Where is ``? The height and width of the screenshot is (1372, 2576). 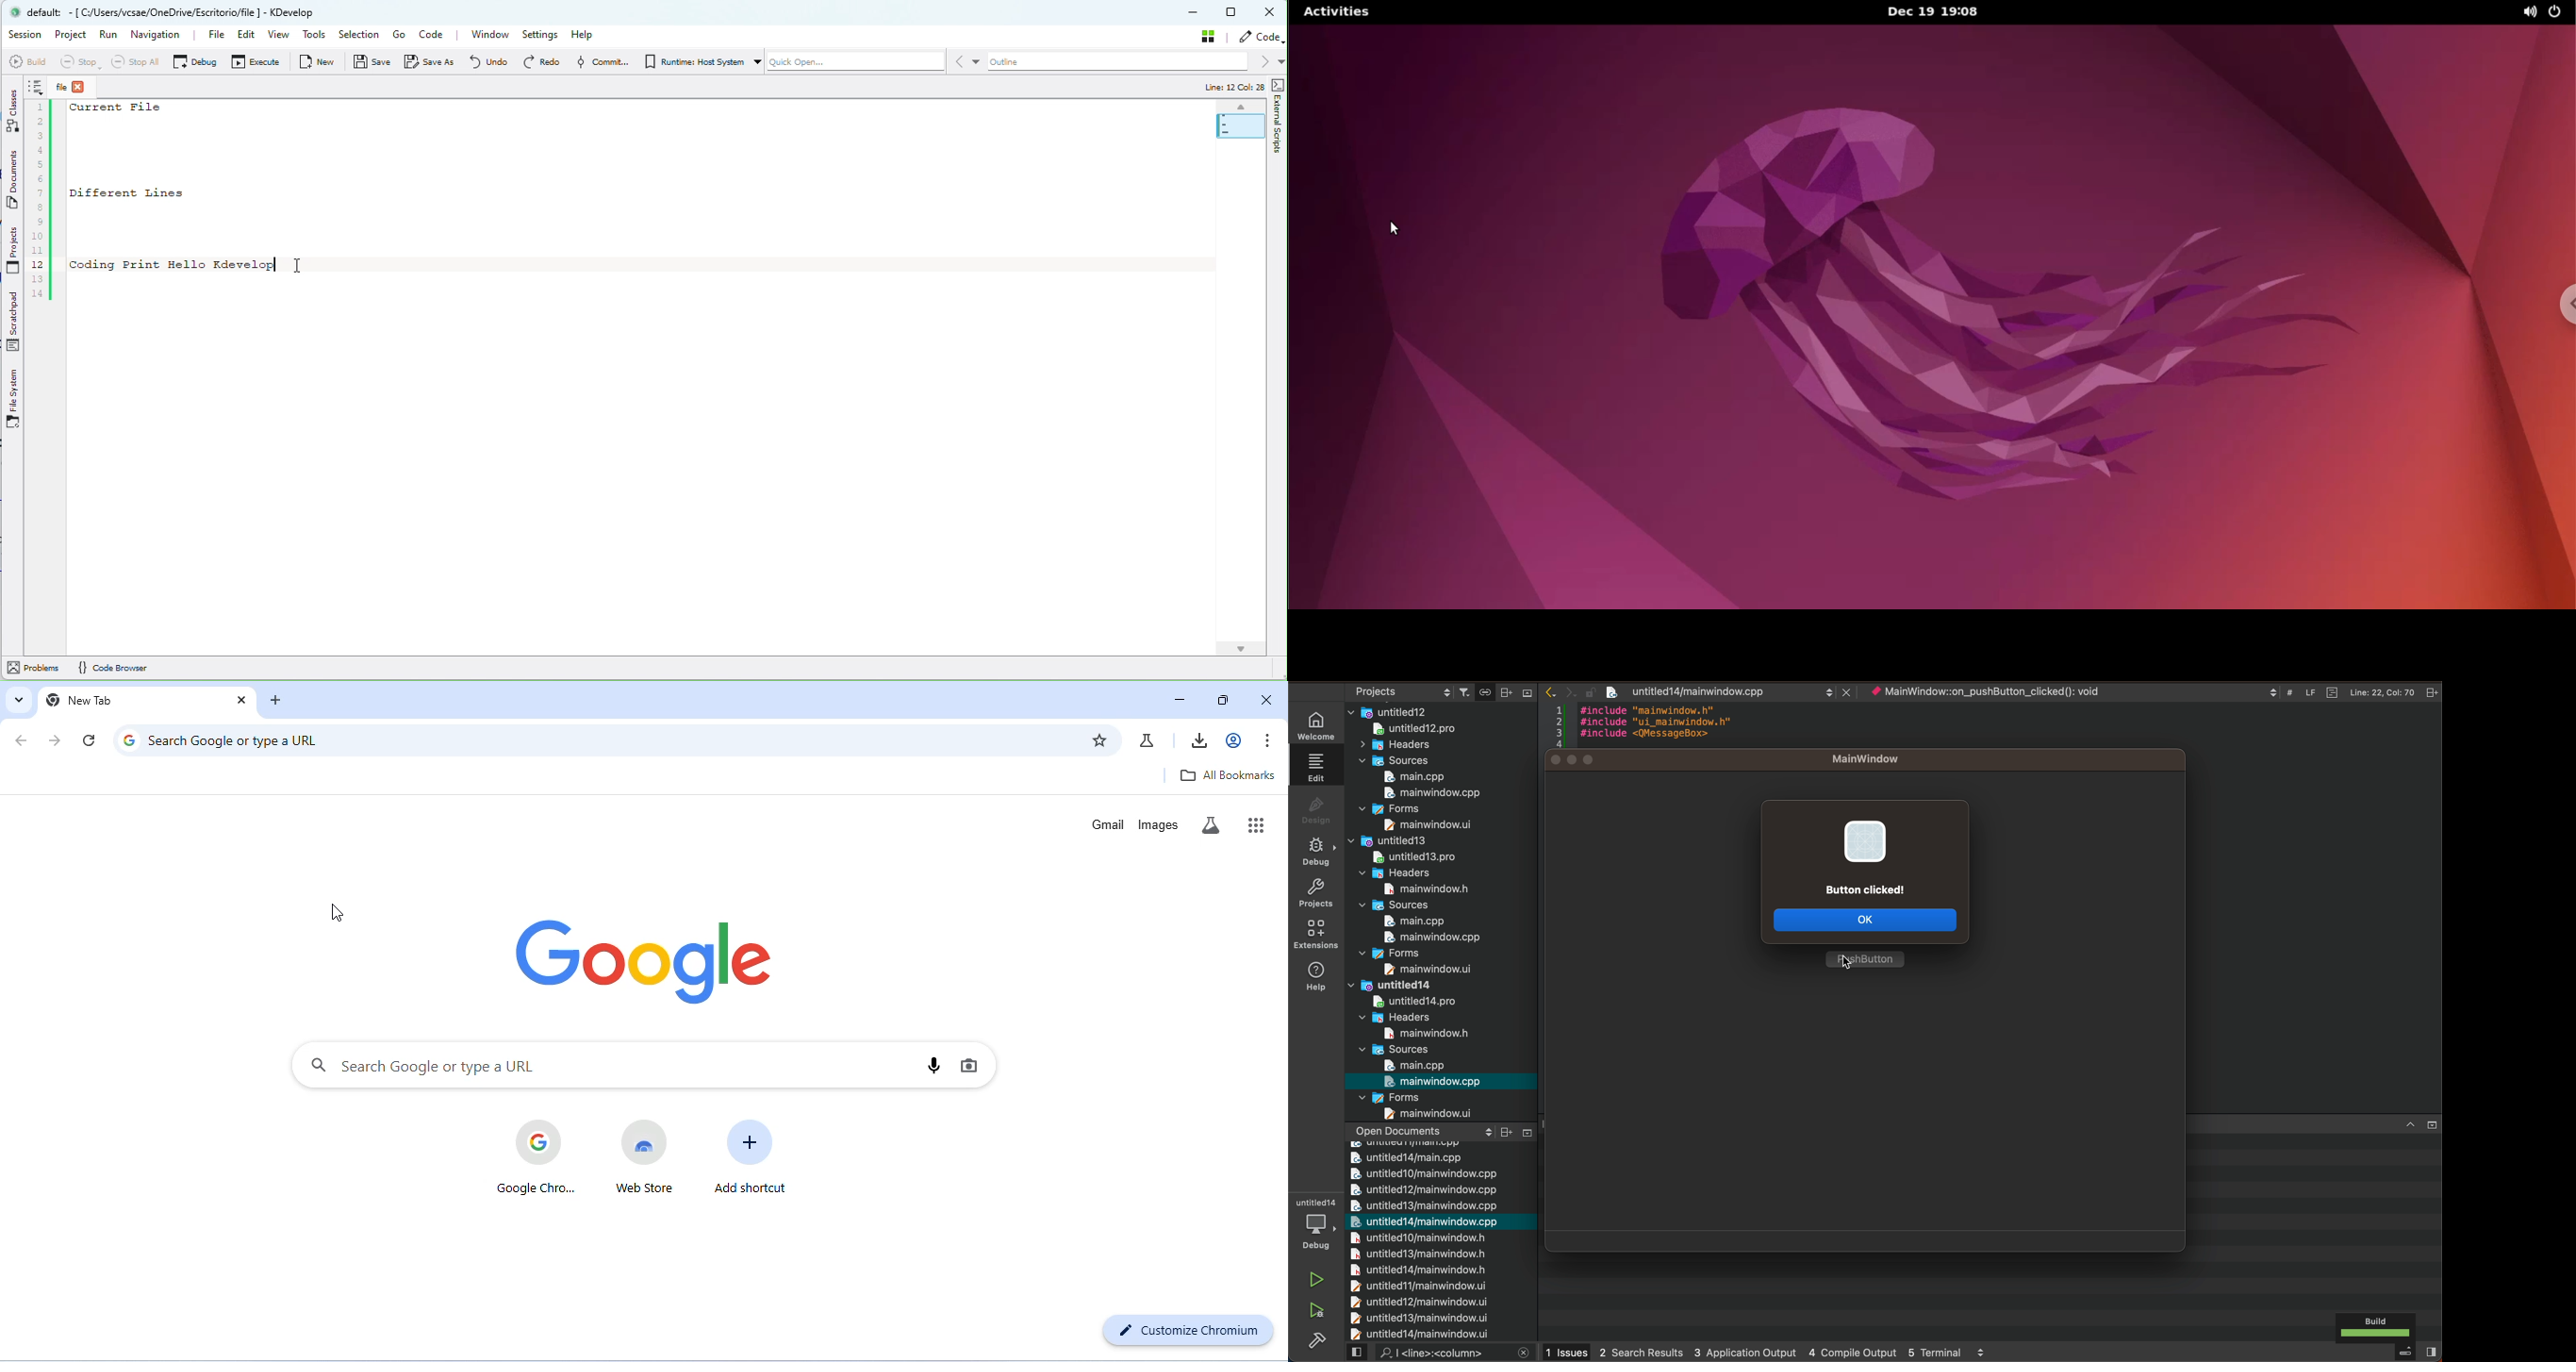  is located at coordinates (1590, 758).